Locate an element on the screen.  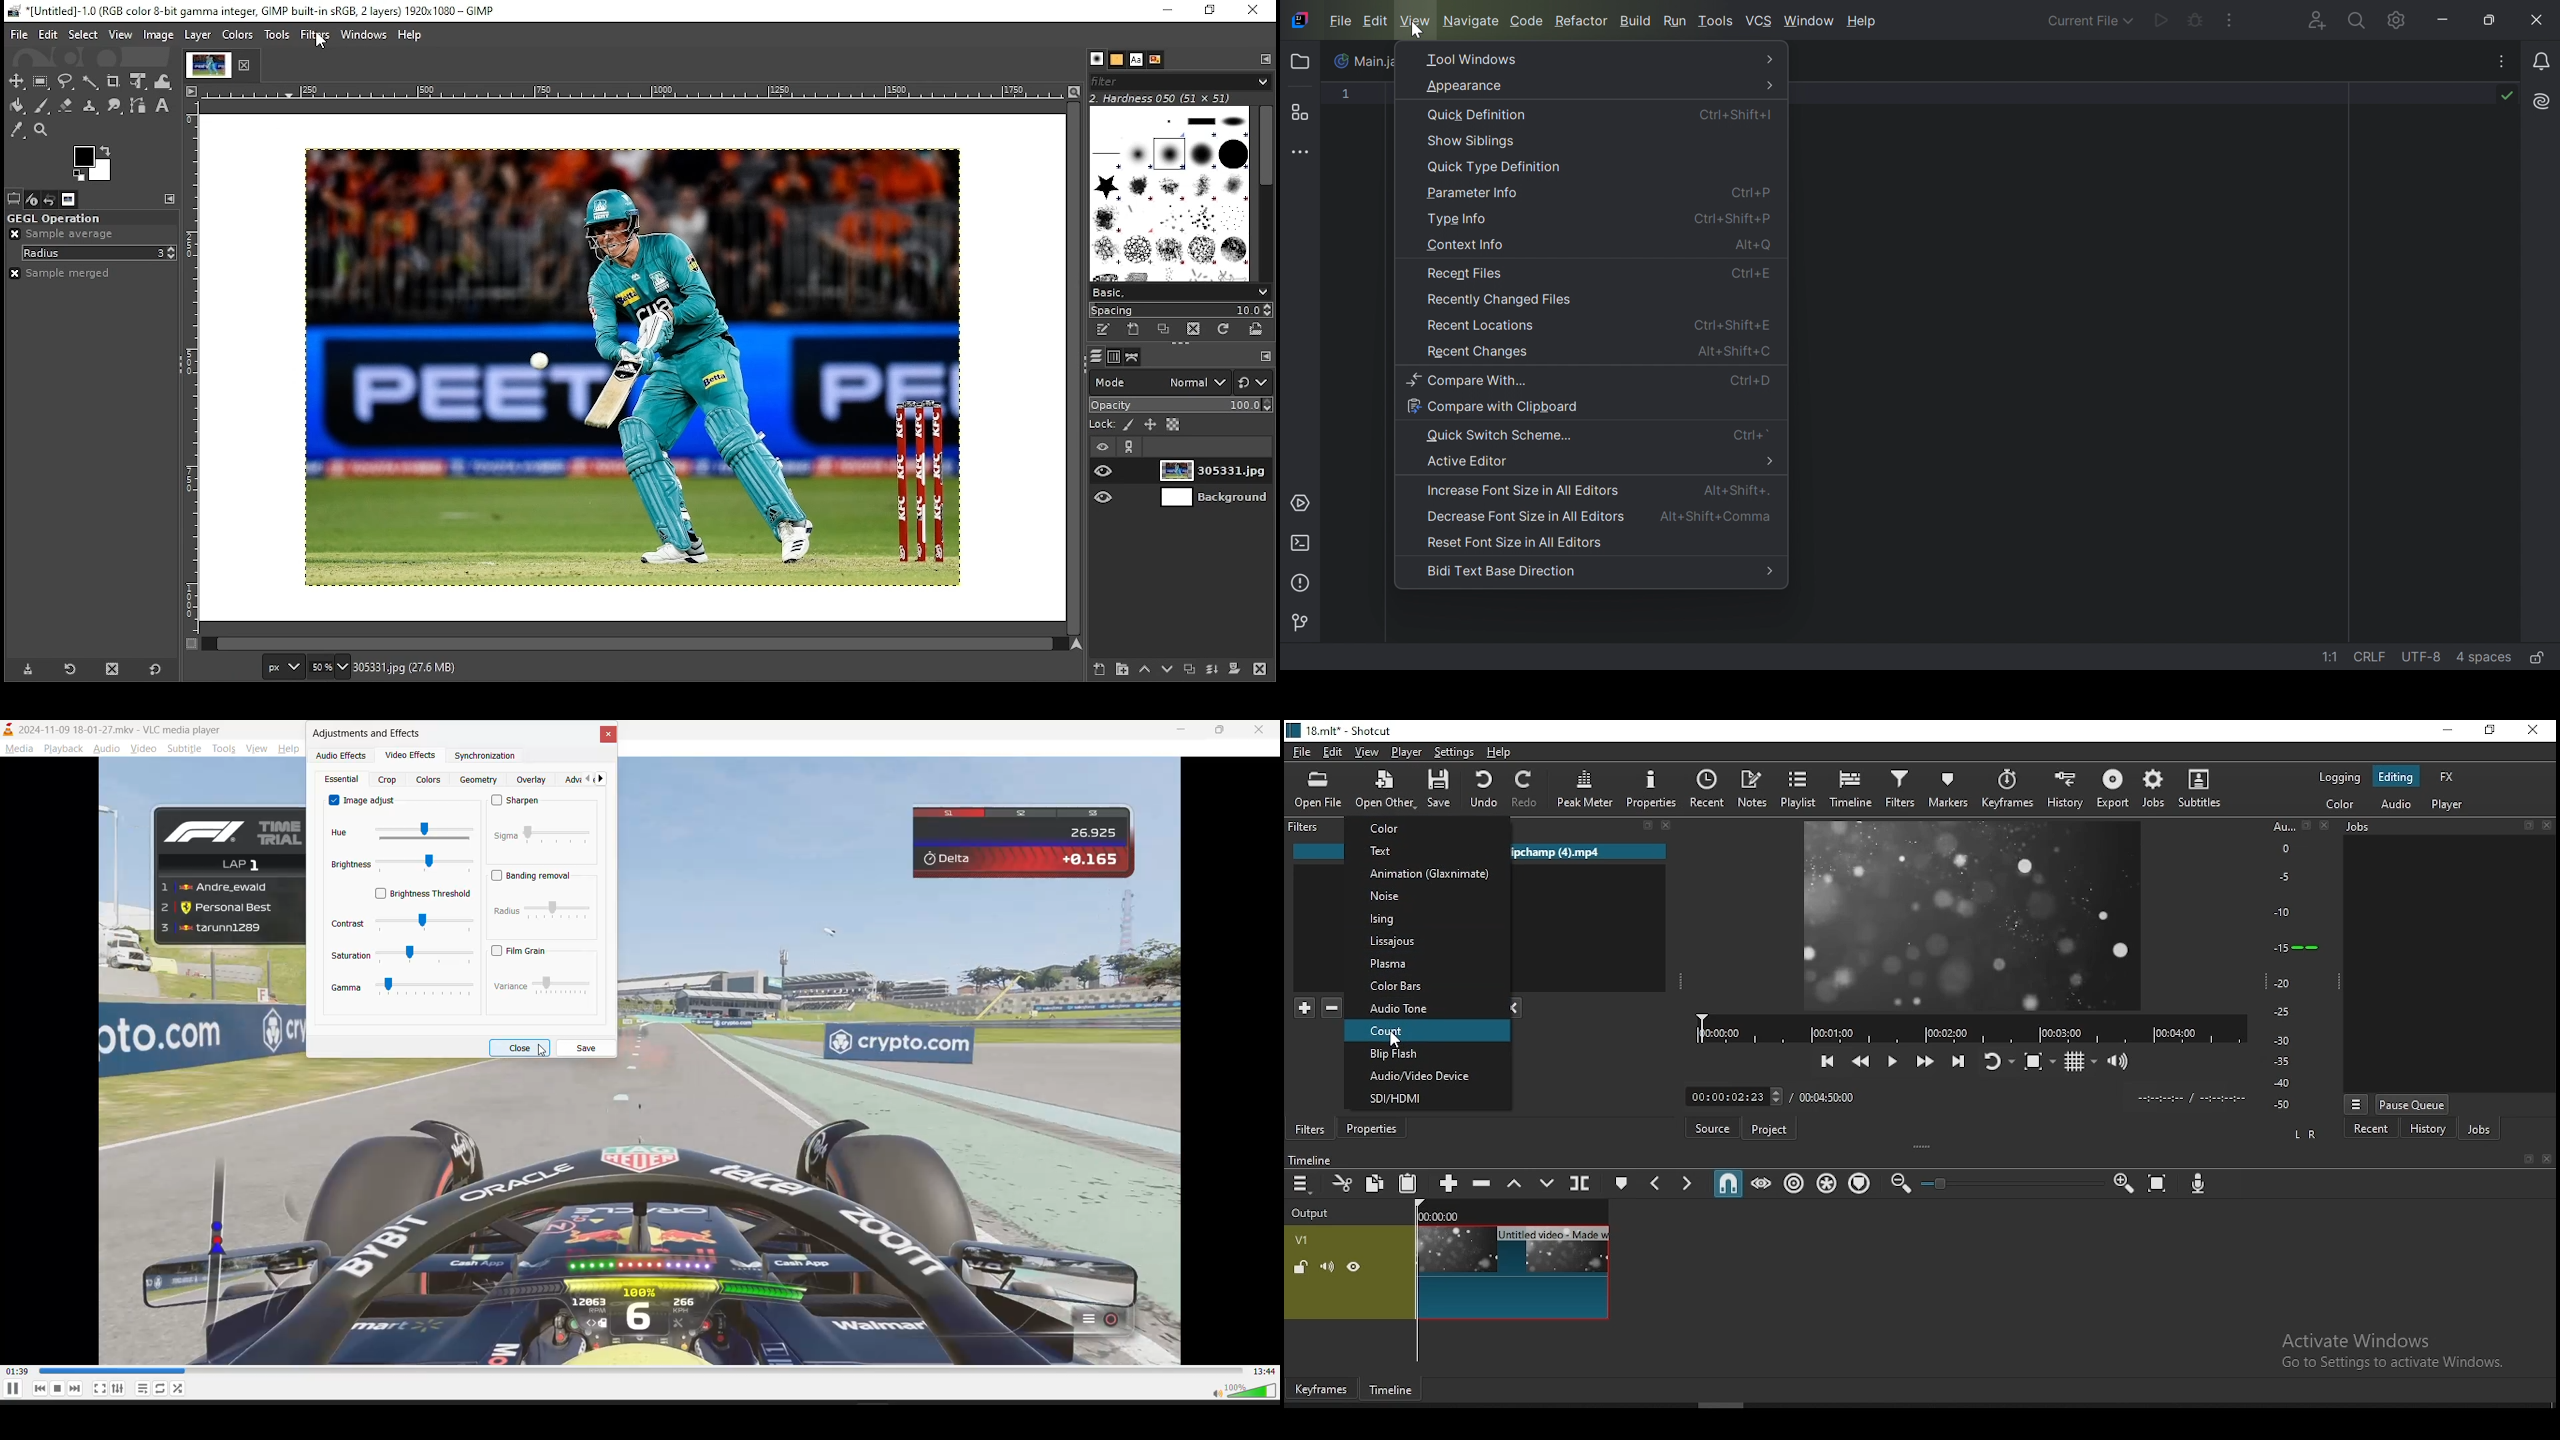
play quickly backward is located at coordinates (1861, 1061).